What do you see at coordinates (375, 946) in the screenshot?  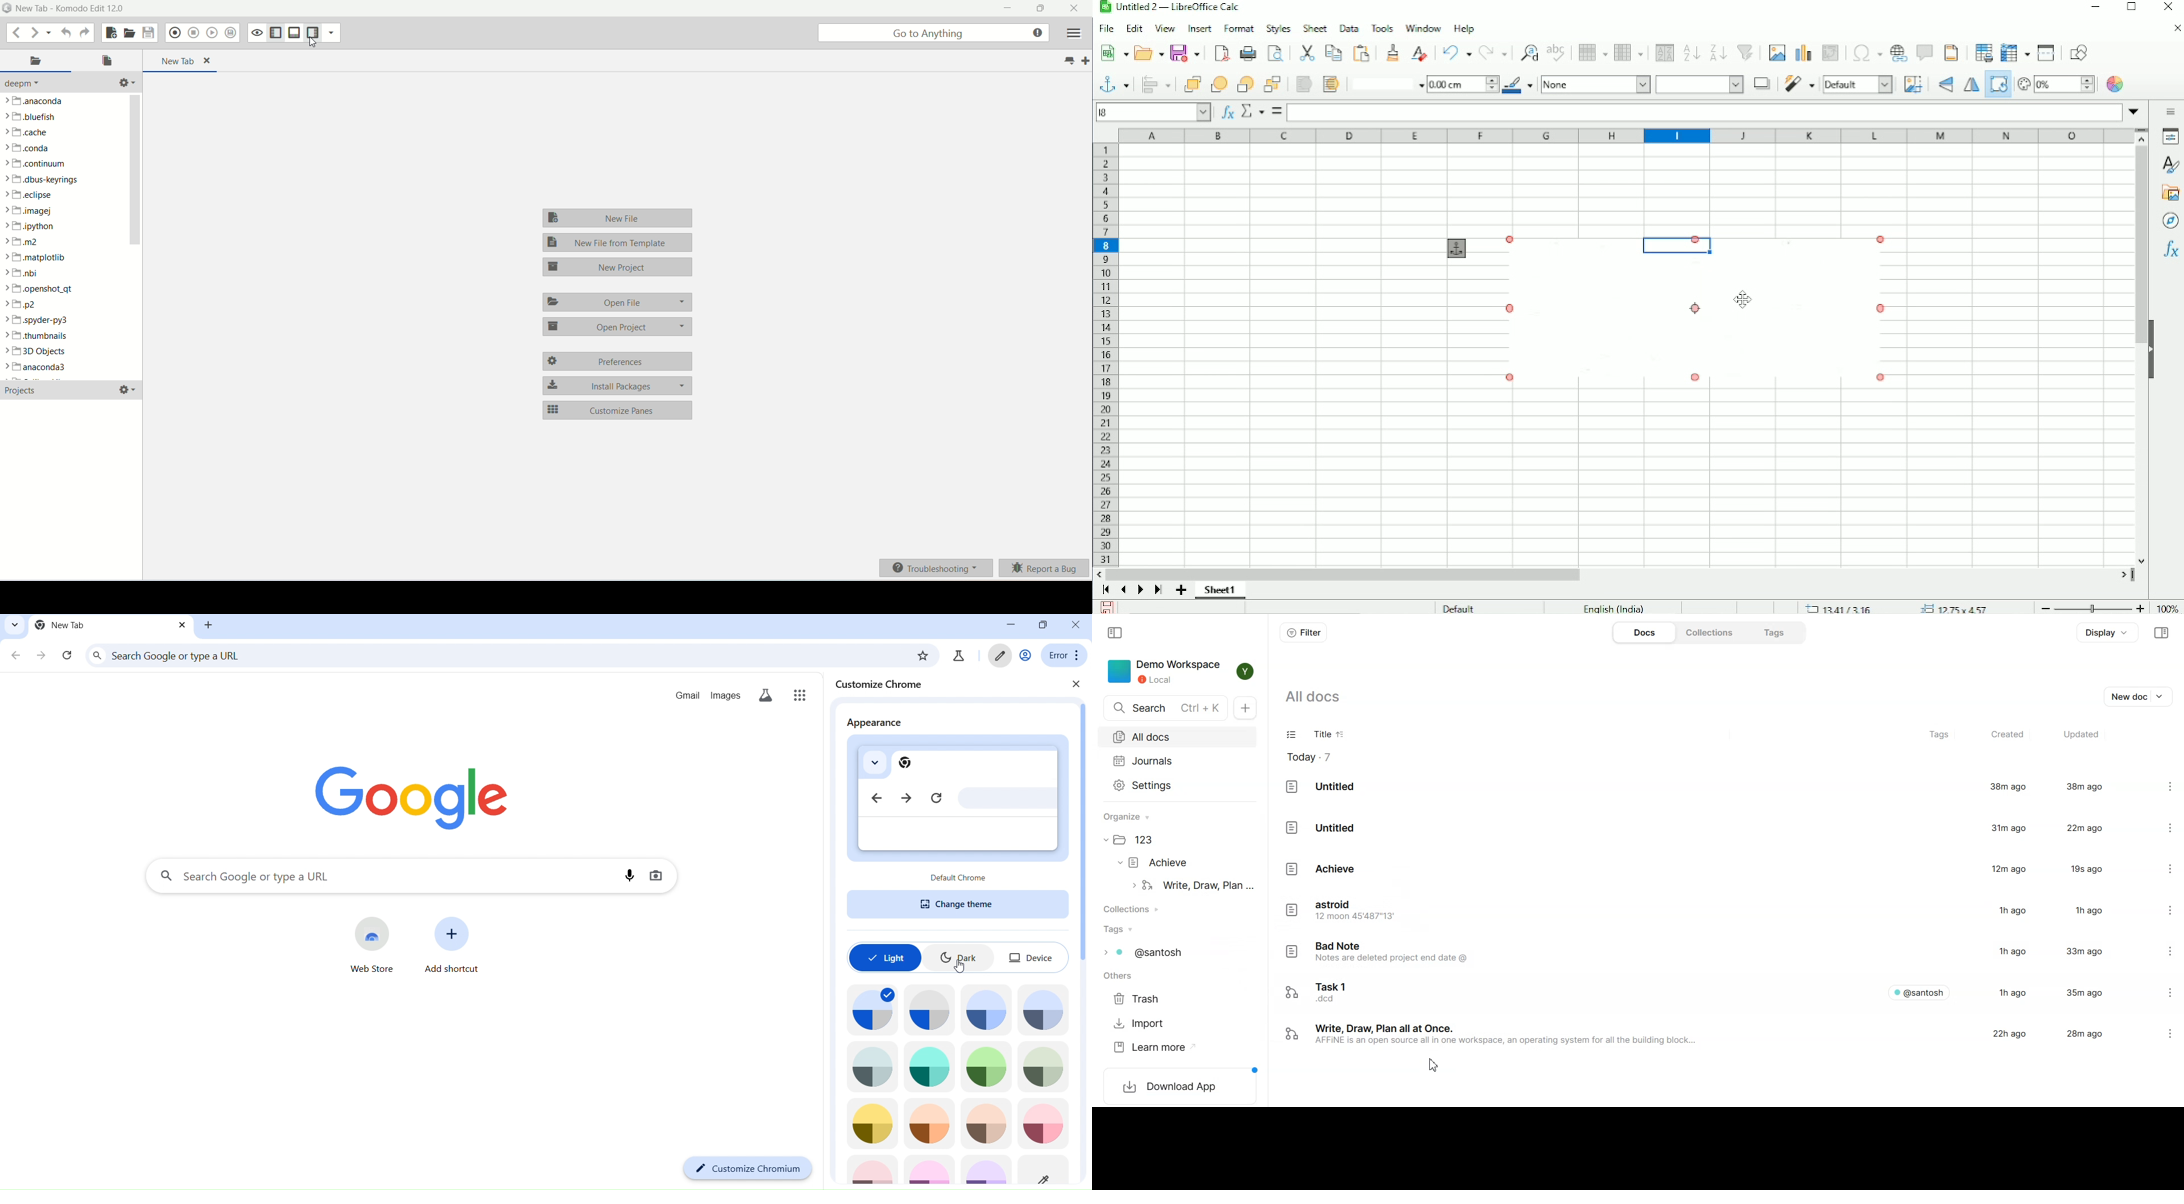 I see `web store` at bounding box center [375, 946].